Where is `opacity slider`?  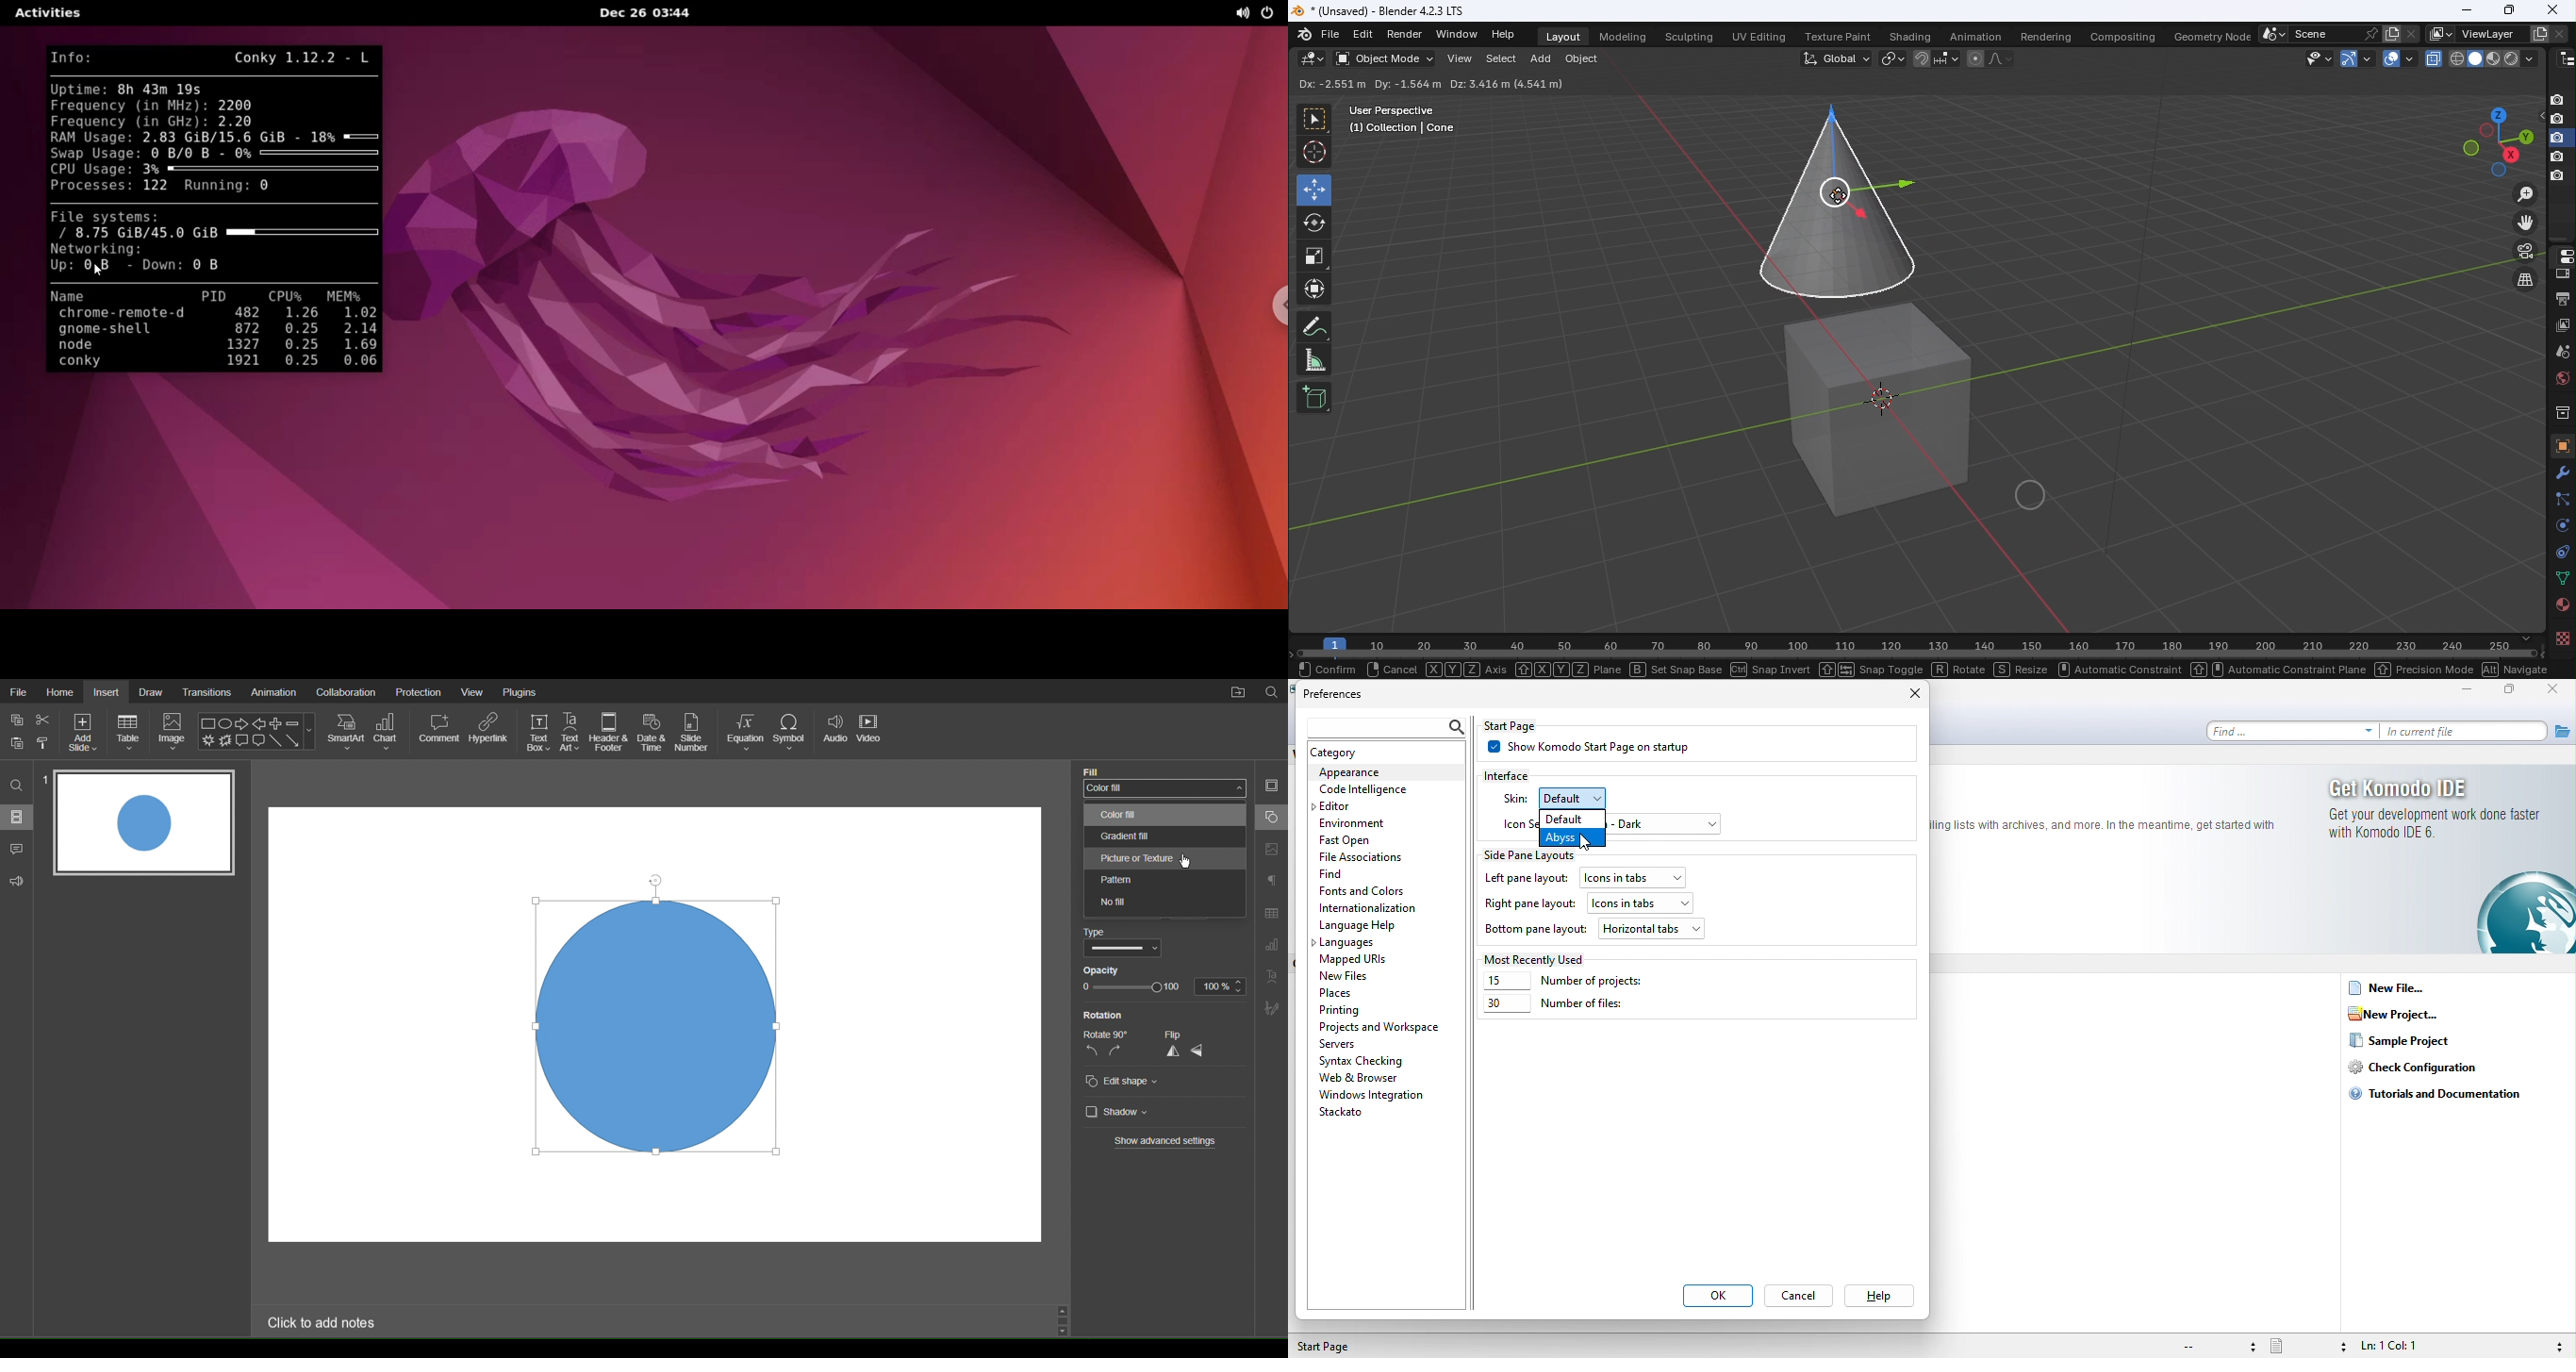 opacity slider is located at coordinates (1130, 987).